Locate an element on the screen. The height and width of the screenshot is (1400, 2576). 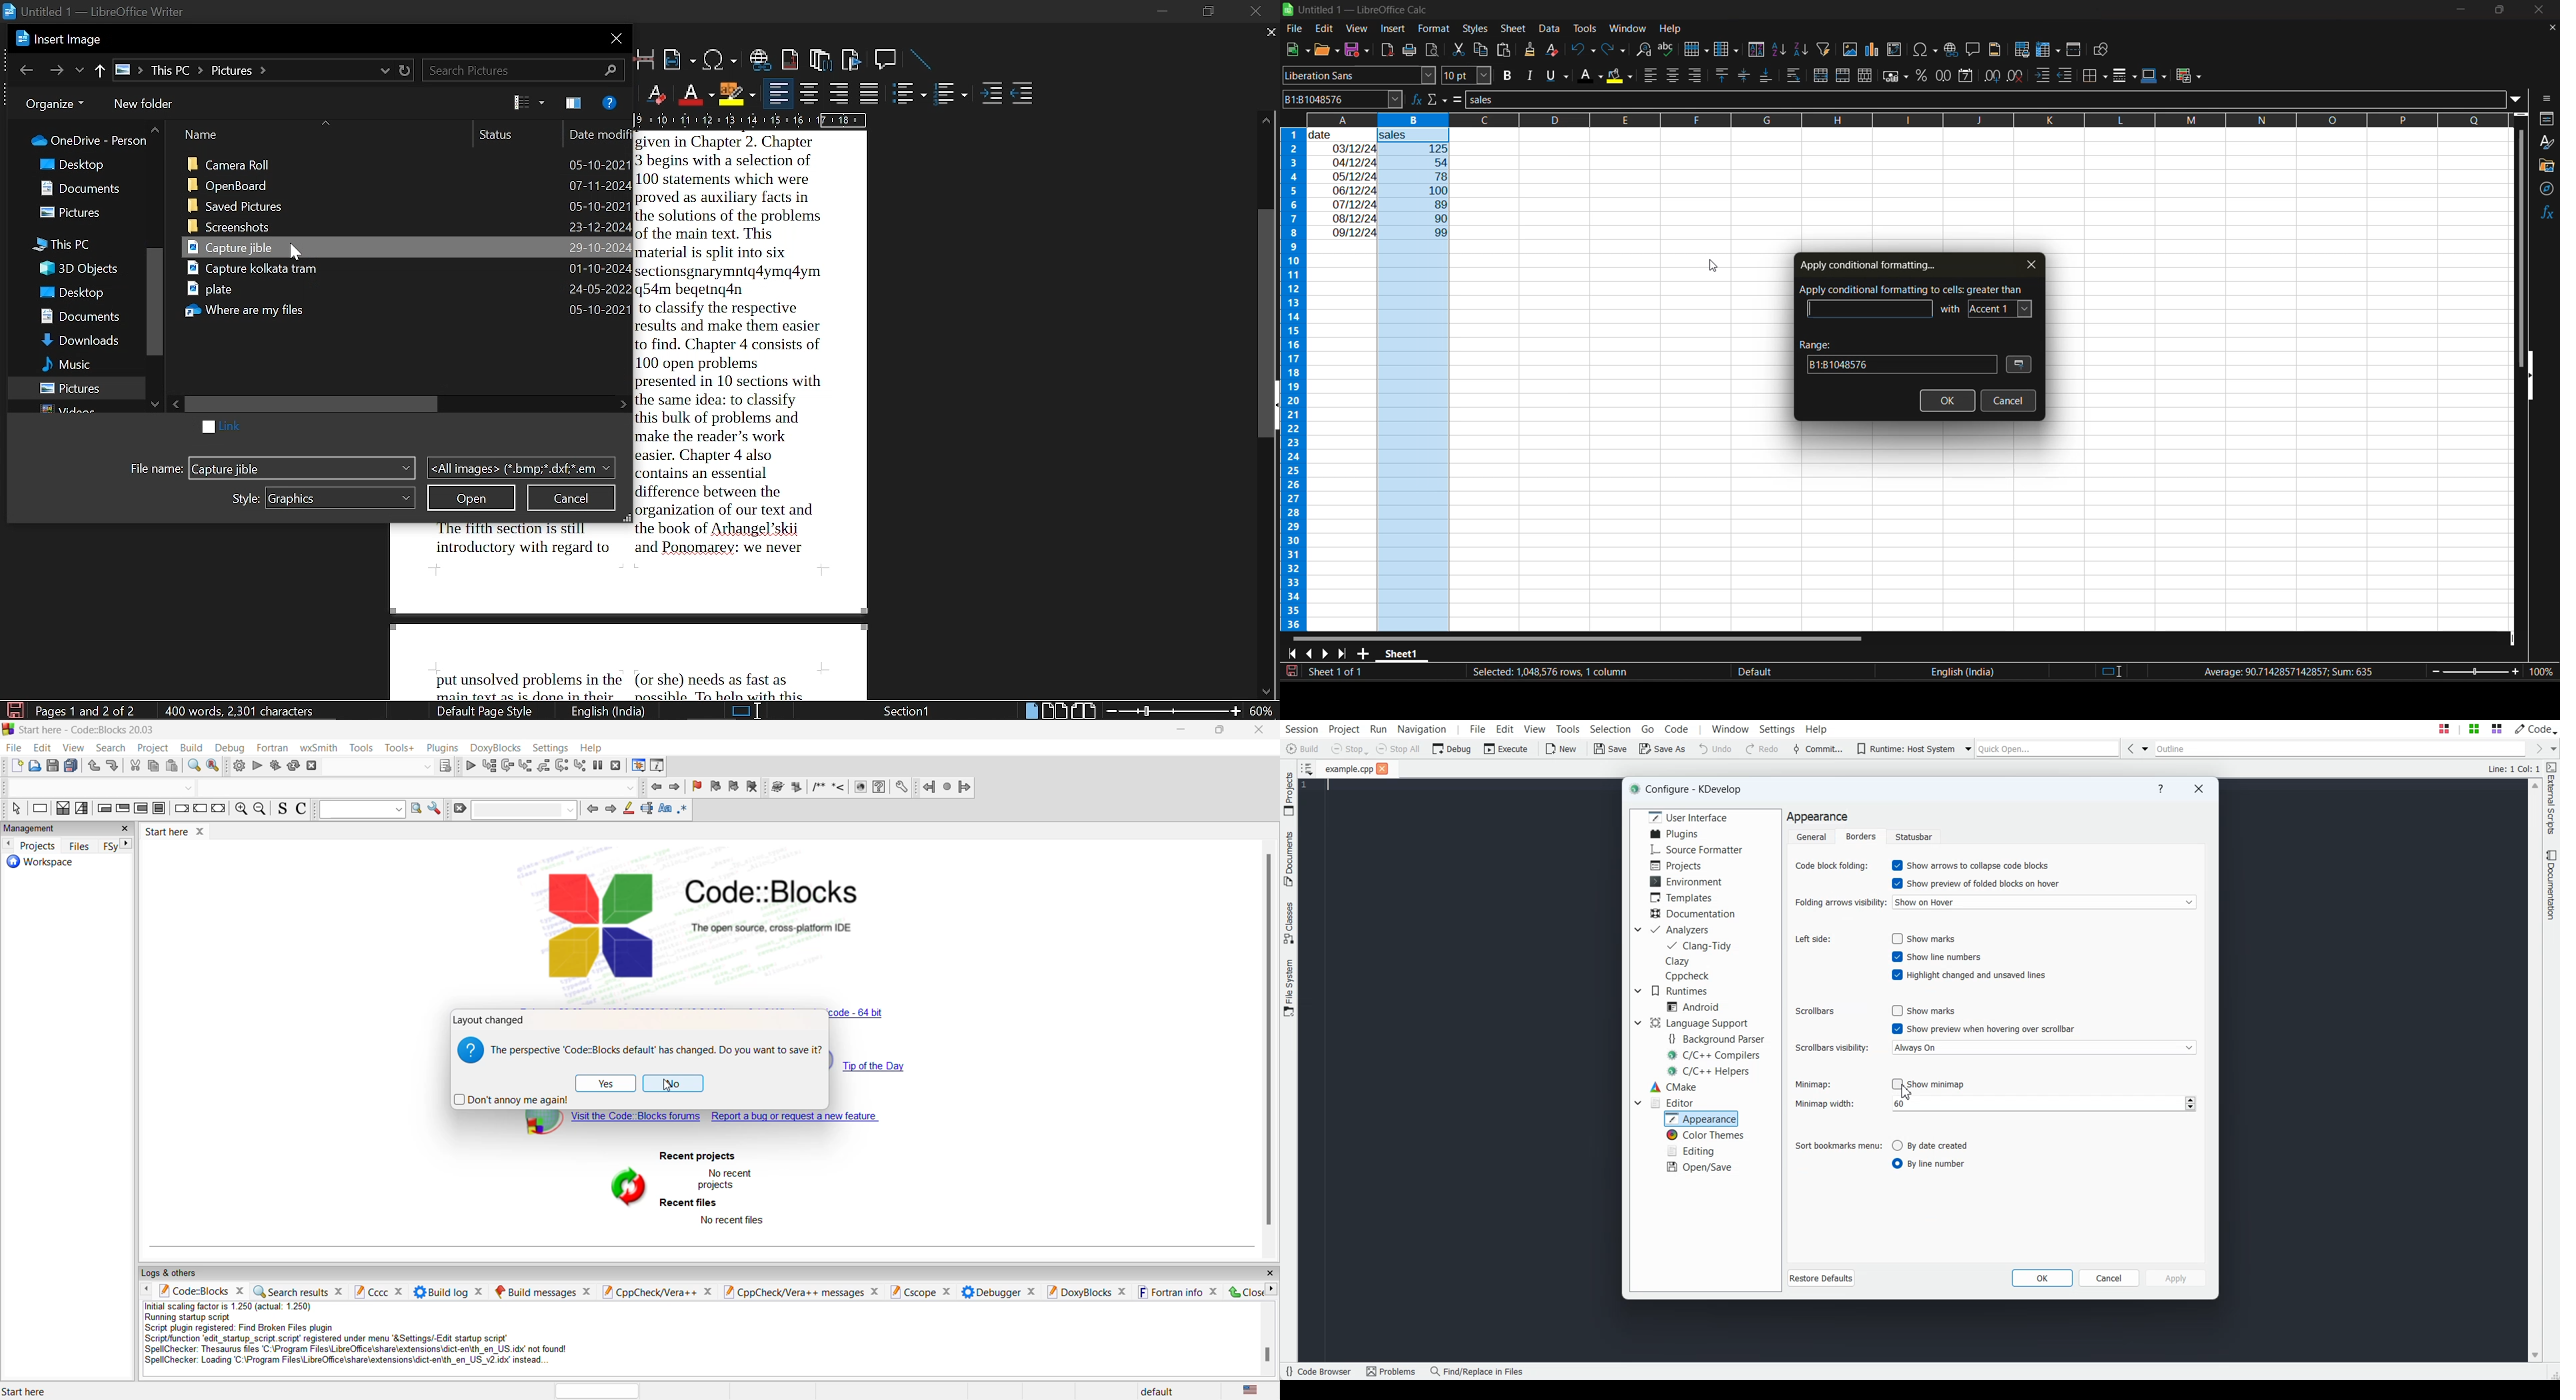
insert comment is located at coordinates (1974, 50).